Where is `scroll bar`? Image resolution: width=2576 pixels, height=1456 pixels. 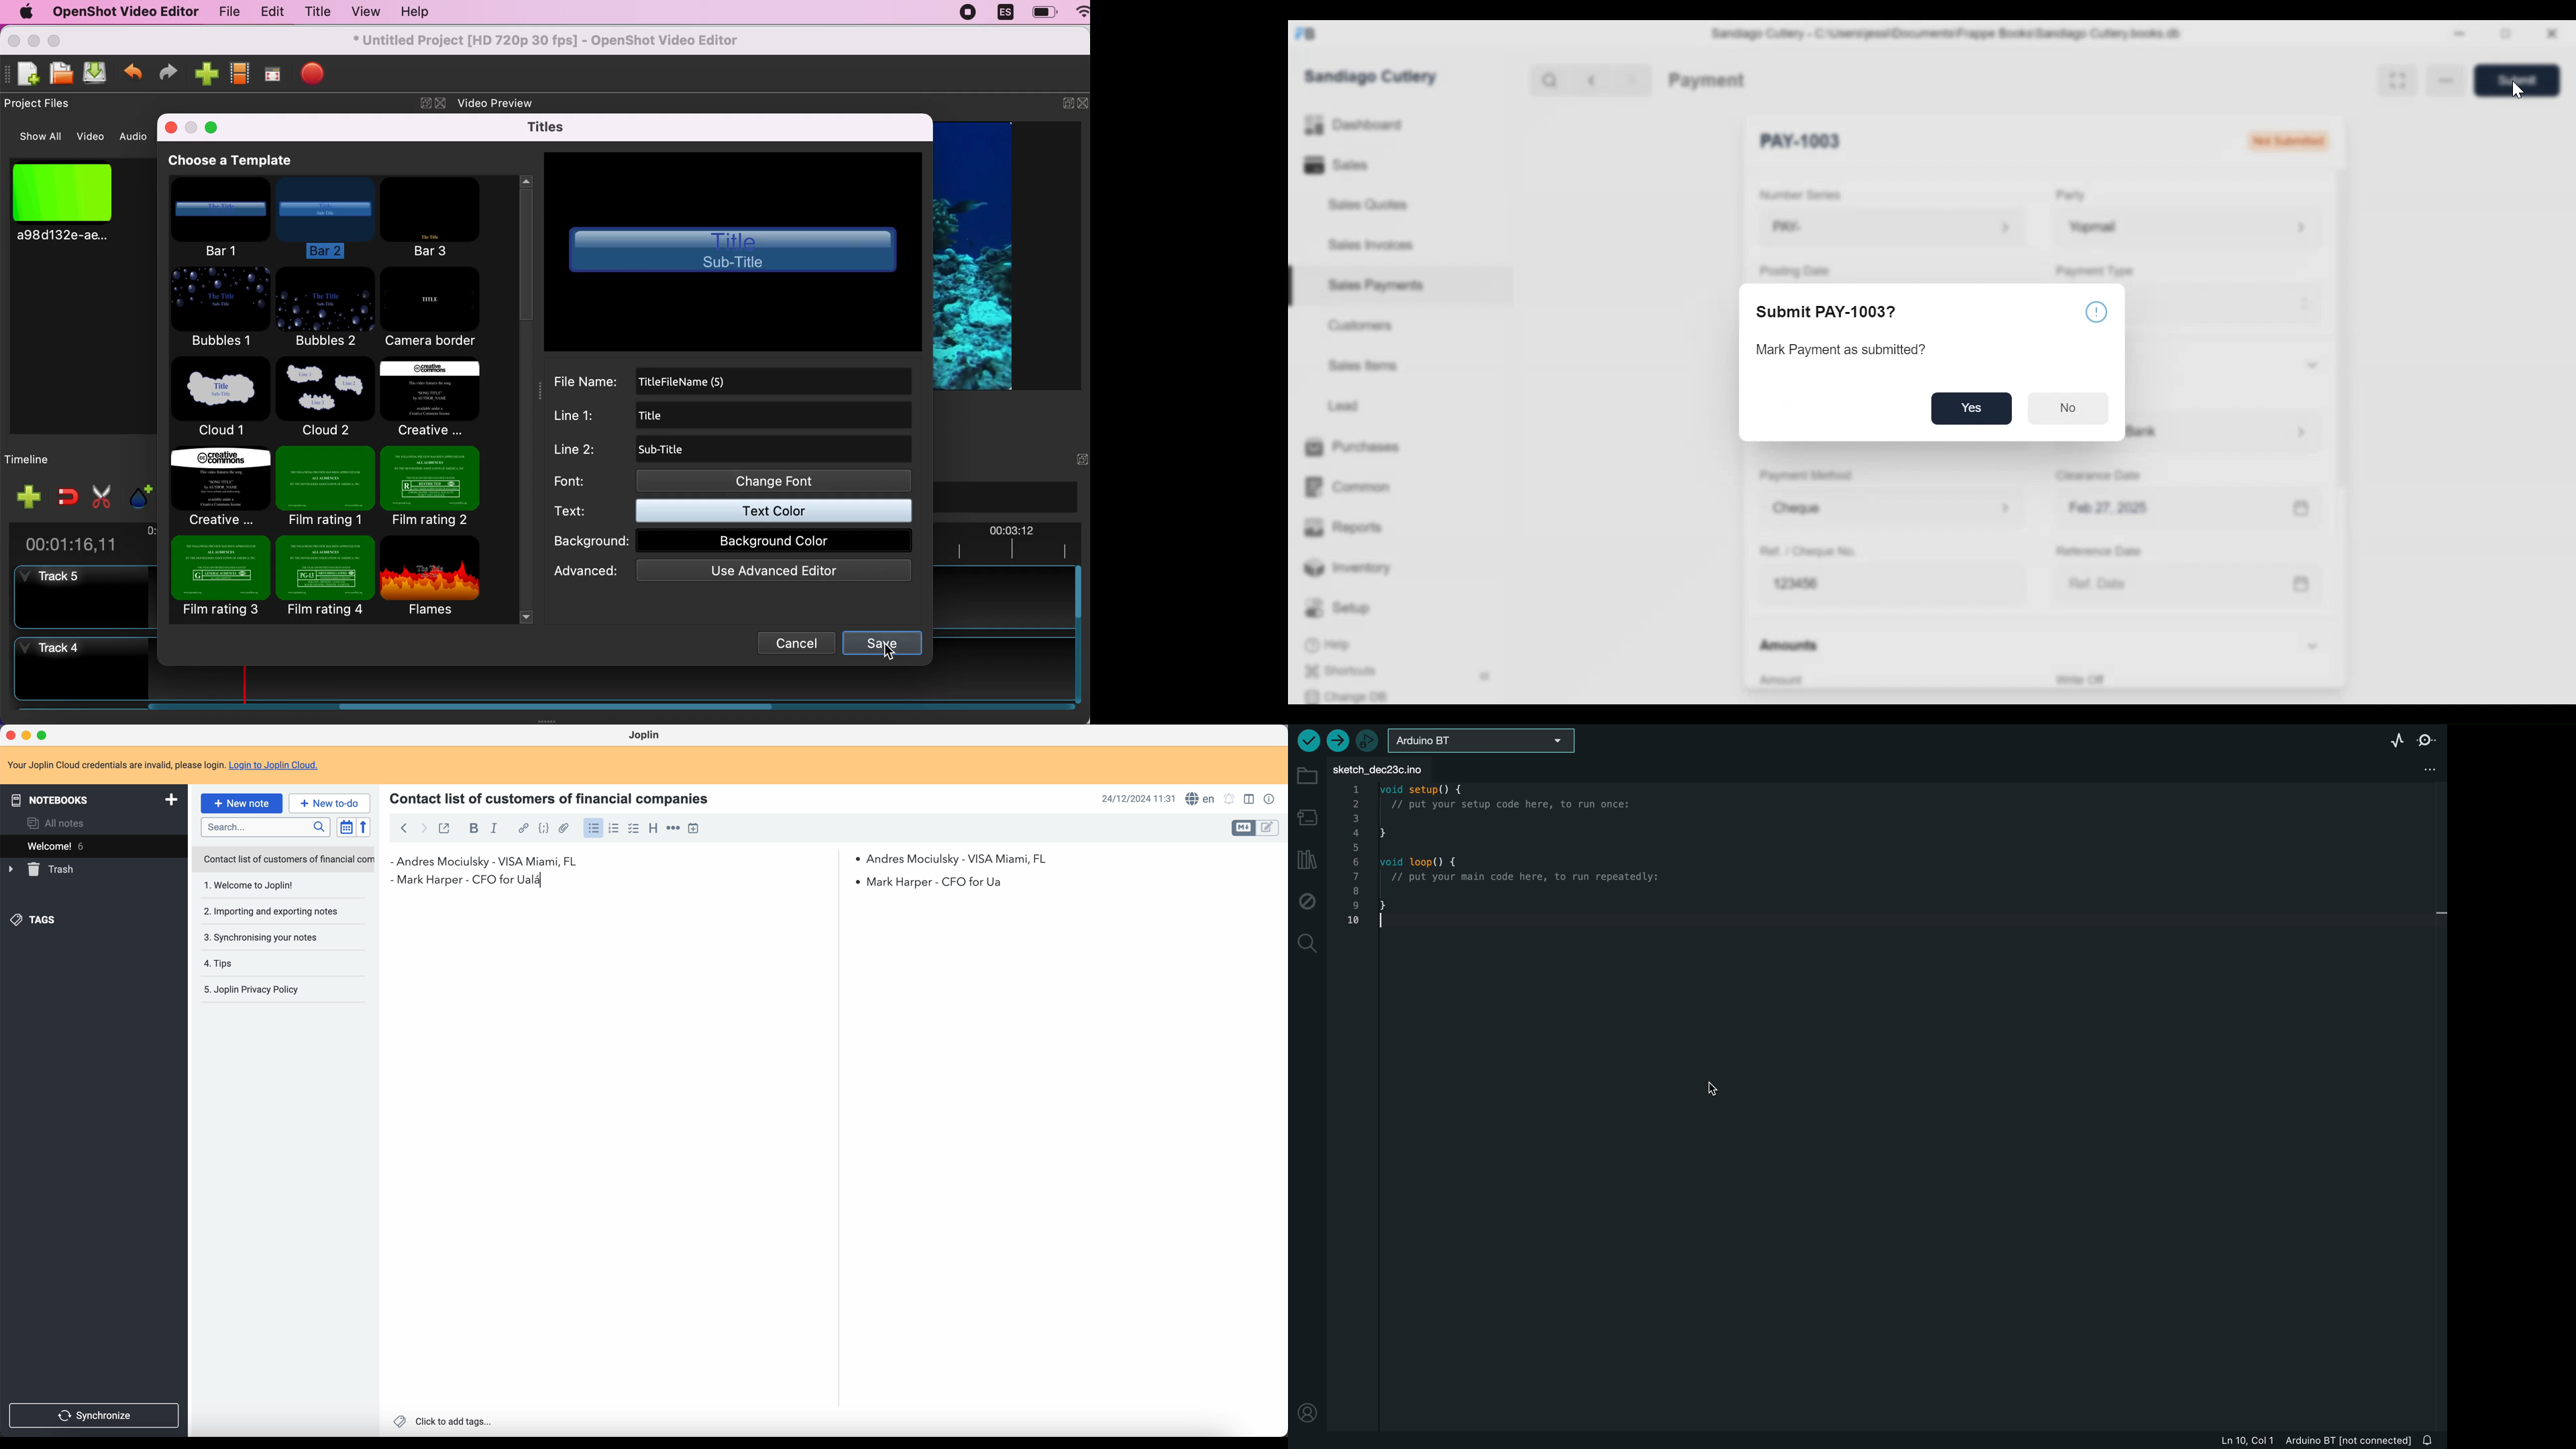
scroll bar is located at coordinates (1280, 949).